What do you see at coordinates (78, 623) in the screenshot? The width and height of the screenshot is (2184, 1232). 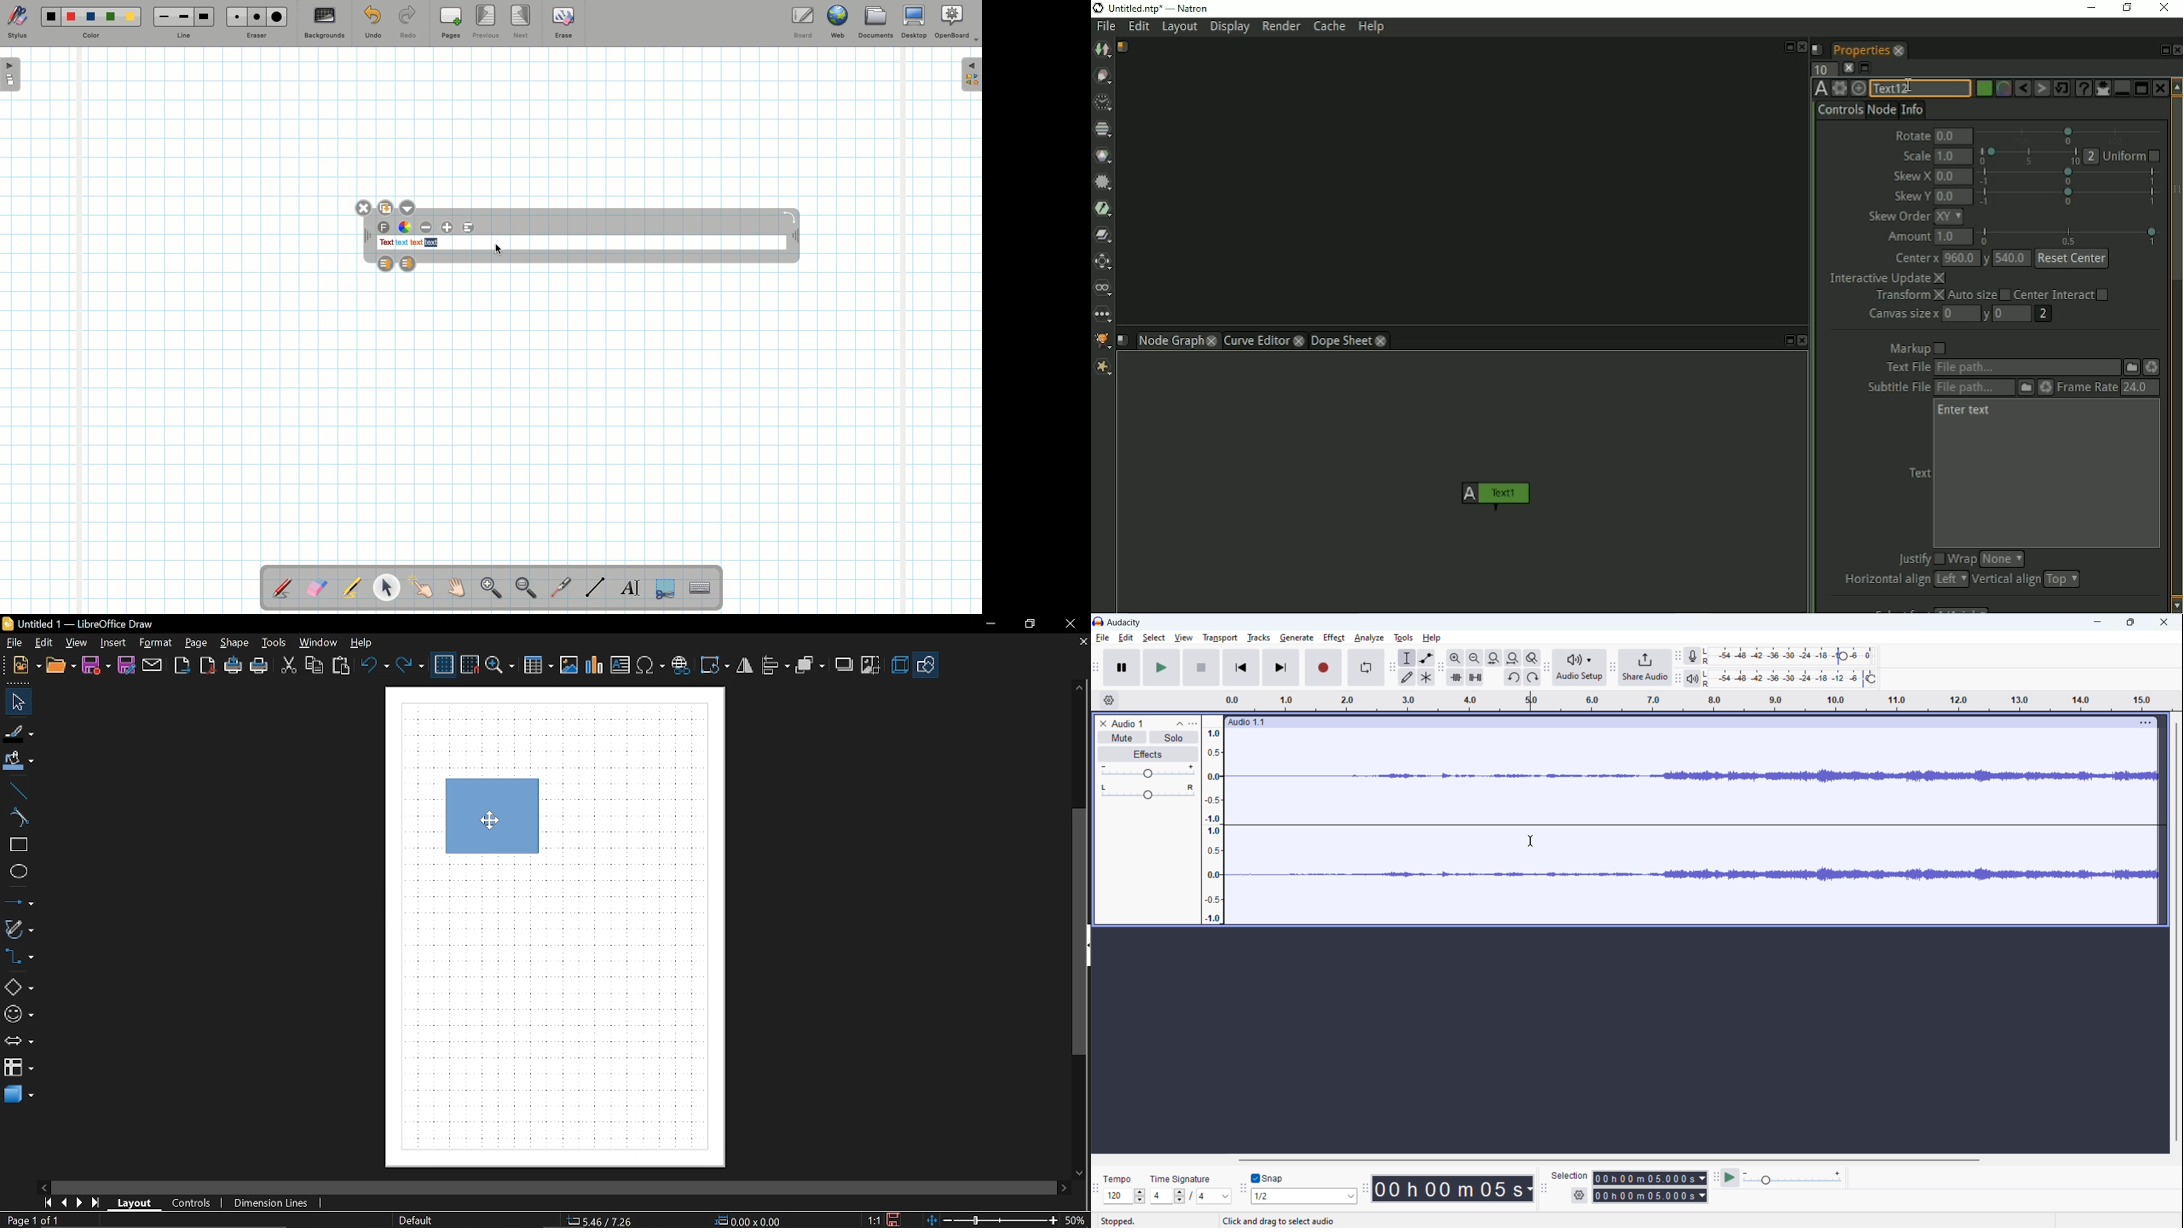 I see `Current window` at bounding box center [78, 623].